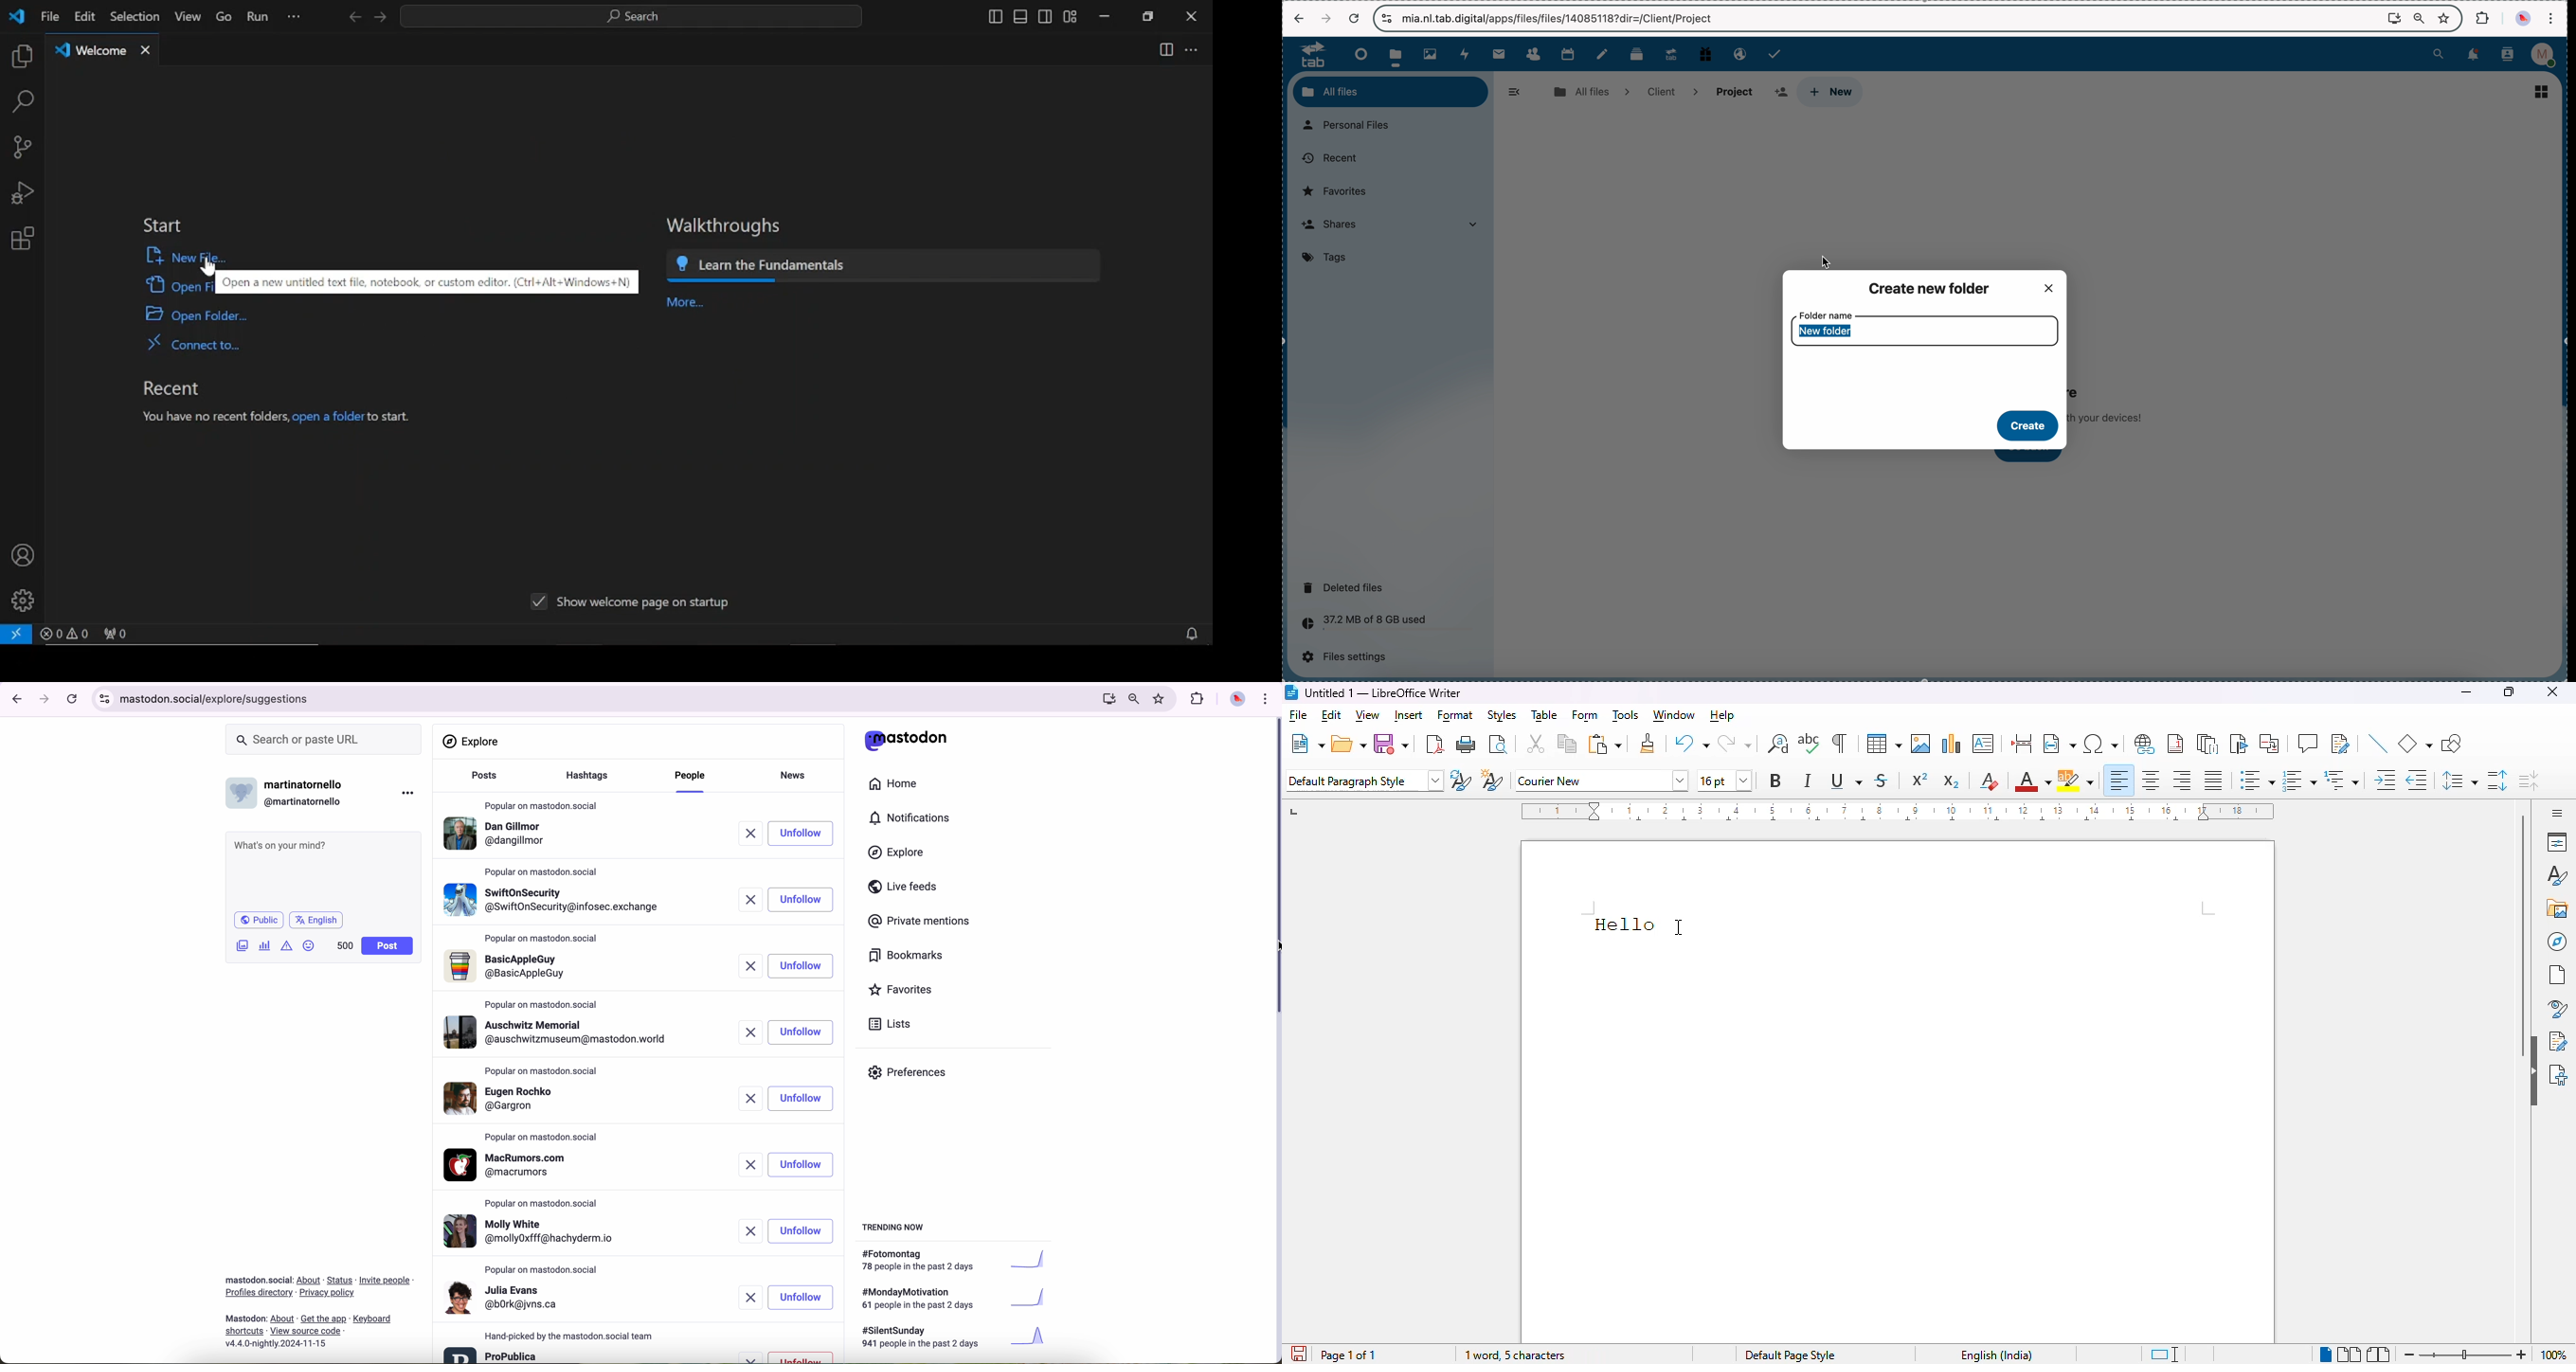 This screenshot has height=1372, width=2576. I want to click on live feeds, so click(906, 889).